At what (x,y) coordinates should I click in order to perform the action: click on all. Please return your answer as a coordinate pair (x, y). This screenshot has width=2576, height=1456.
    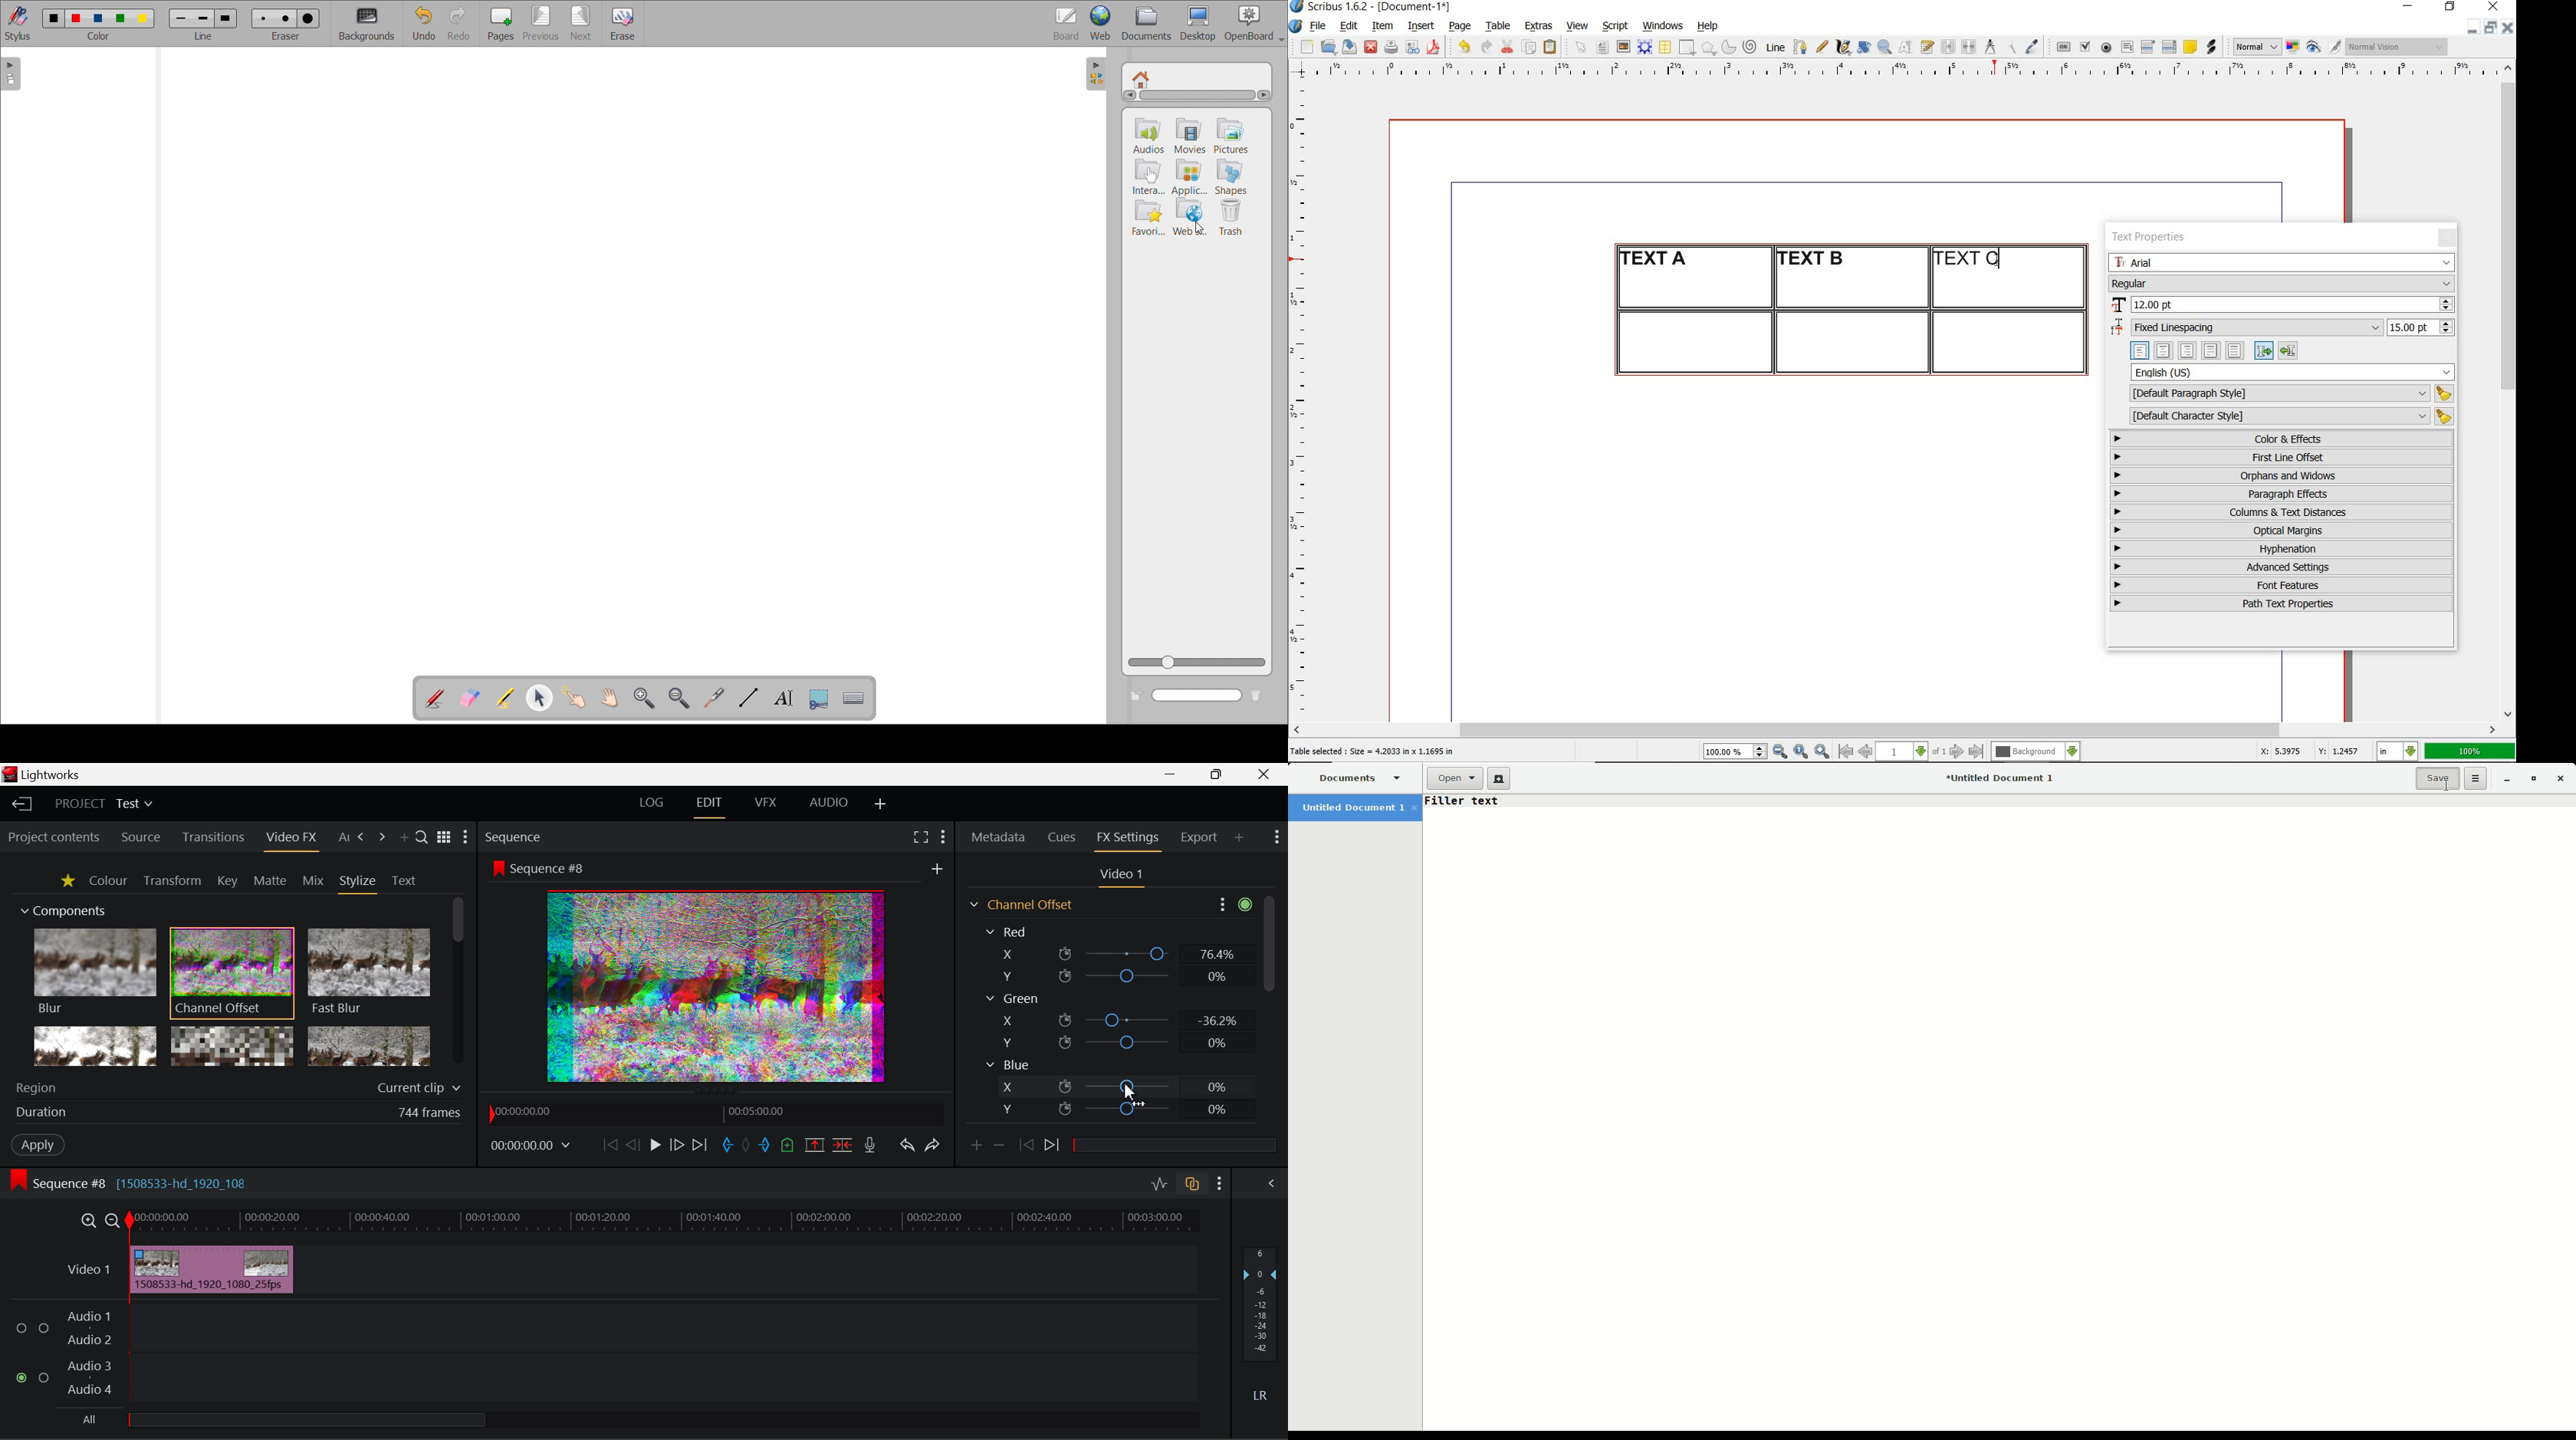
    Looking at the image, I should click on (276, 1420).